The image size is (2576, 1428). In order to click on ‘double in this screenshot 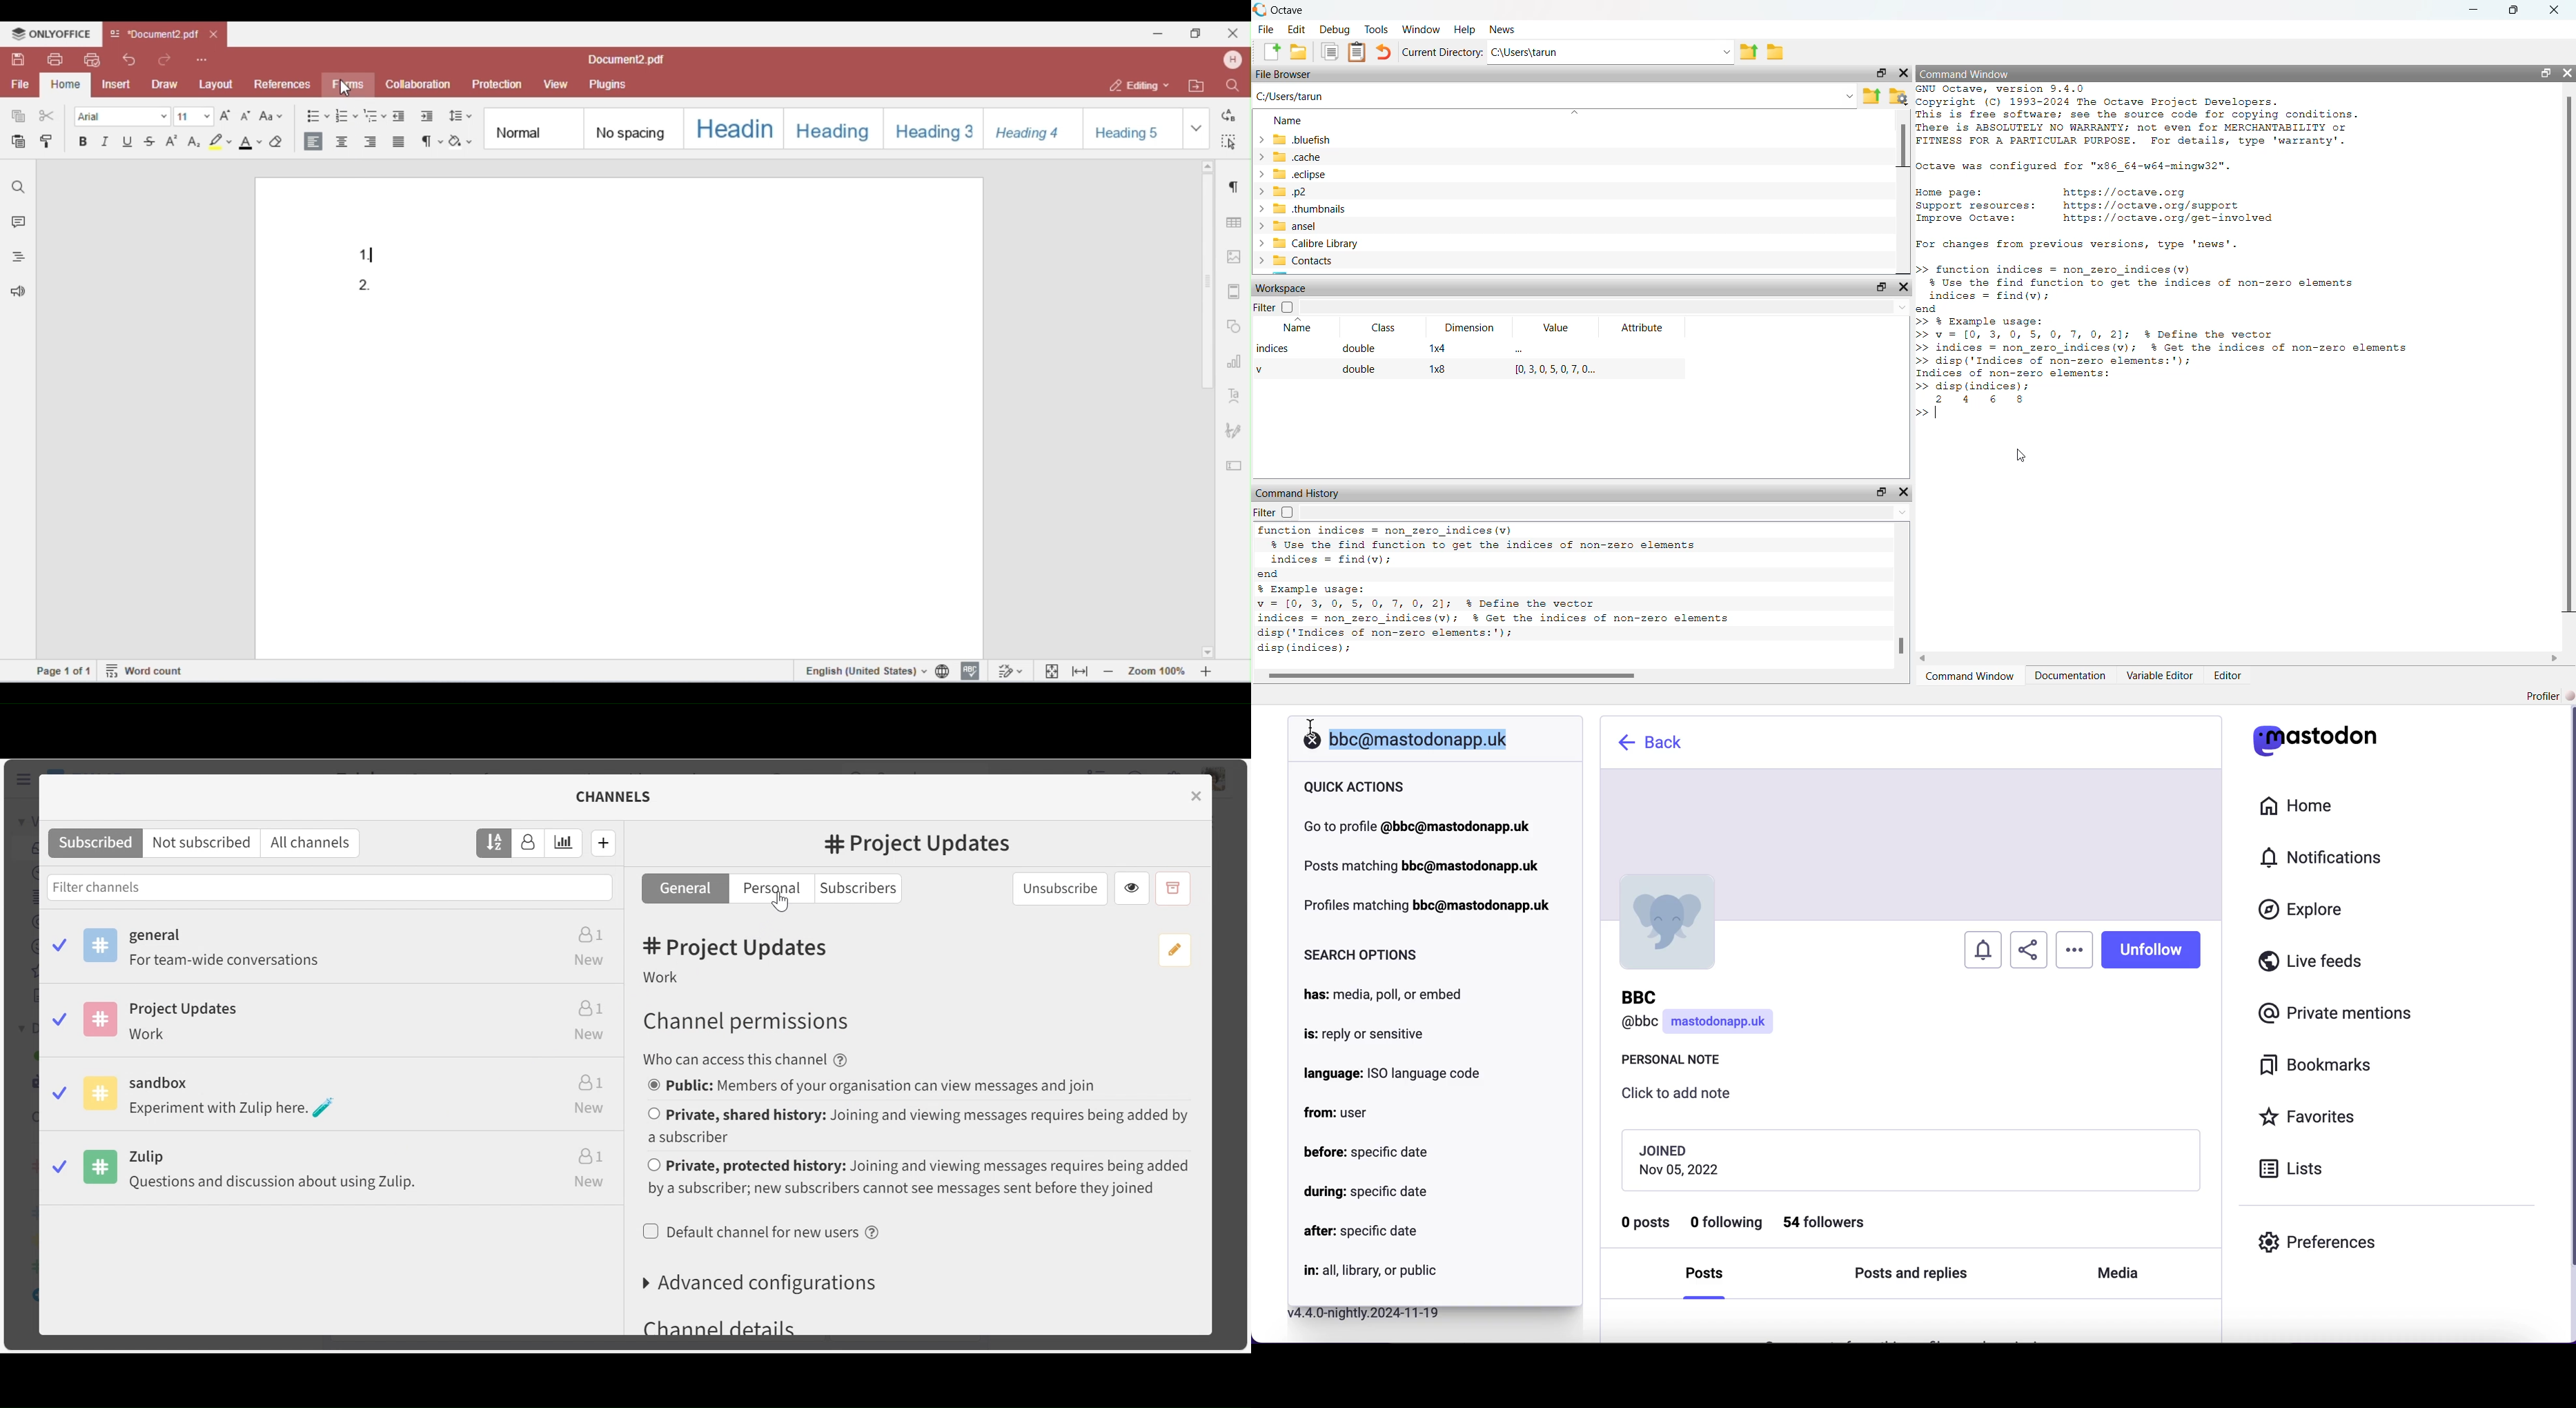, I will do `click(1361, 351)`.